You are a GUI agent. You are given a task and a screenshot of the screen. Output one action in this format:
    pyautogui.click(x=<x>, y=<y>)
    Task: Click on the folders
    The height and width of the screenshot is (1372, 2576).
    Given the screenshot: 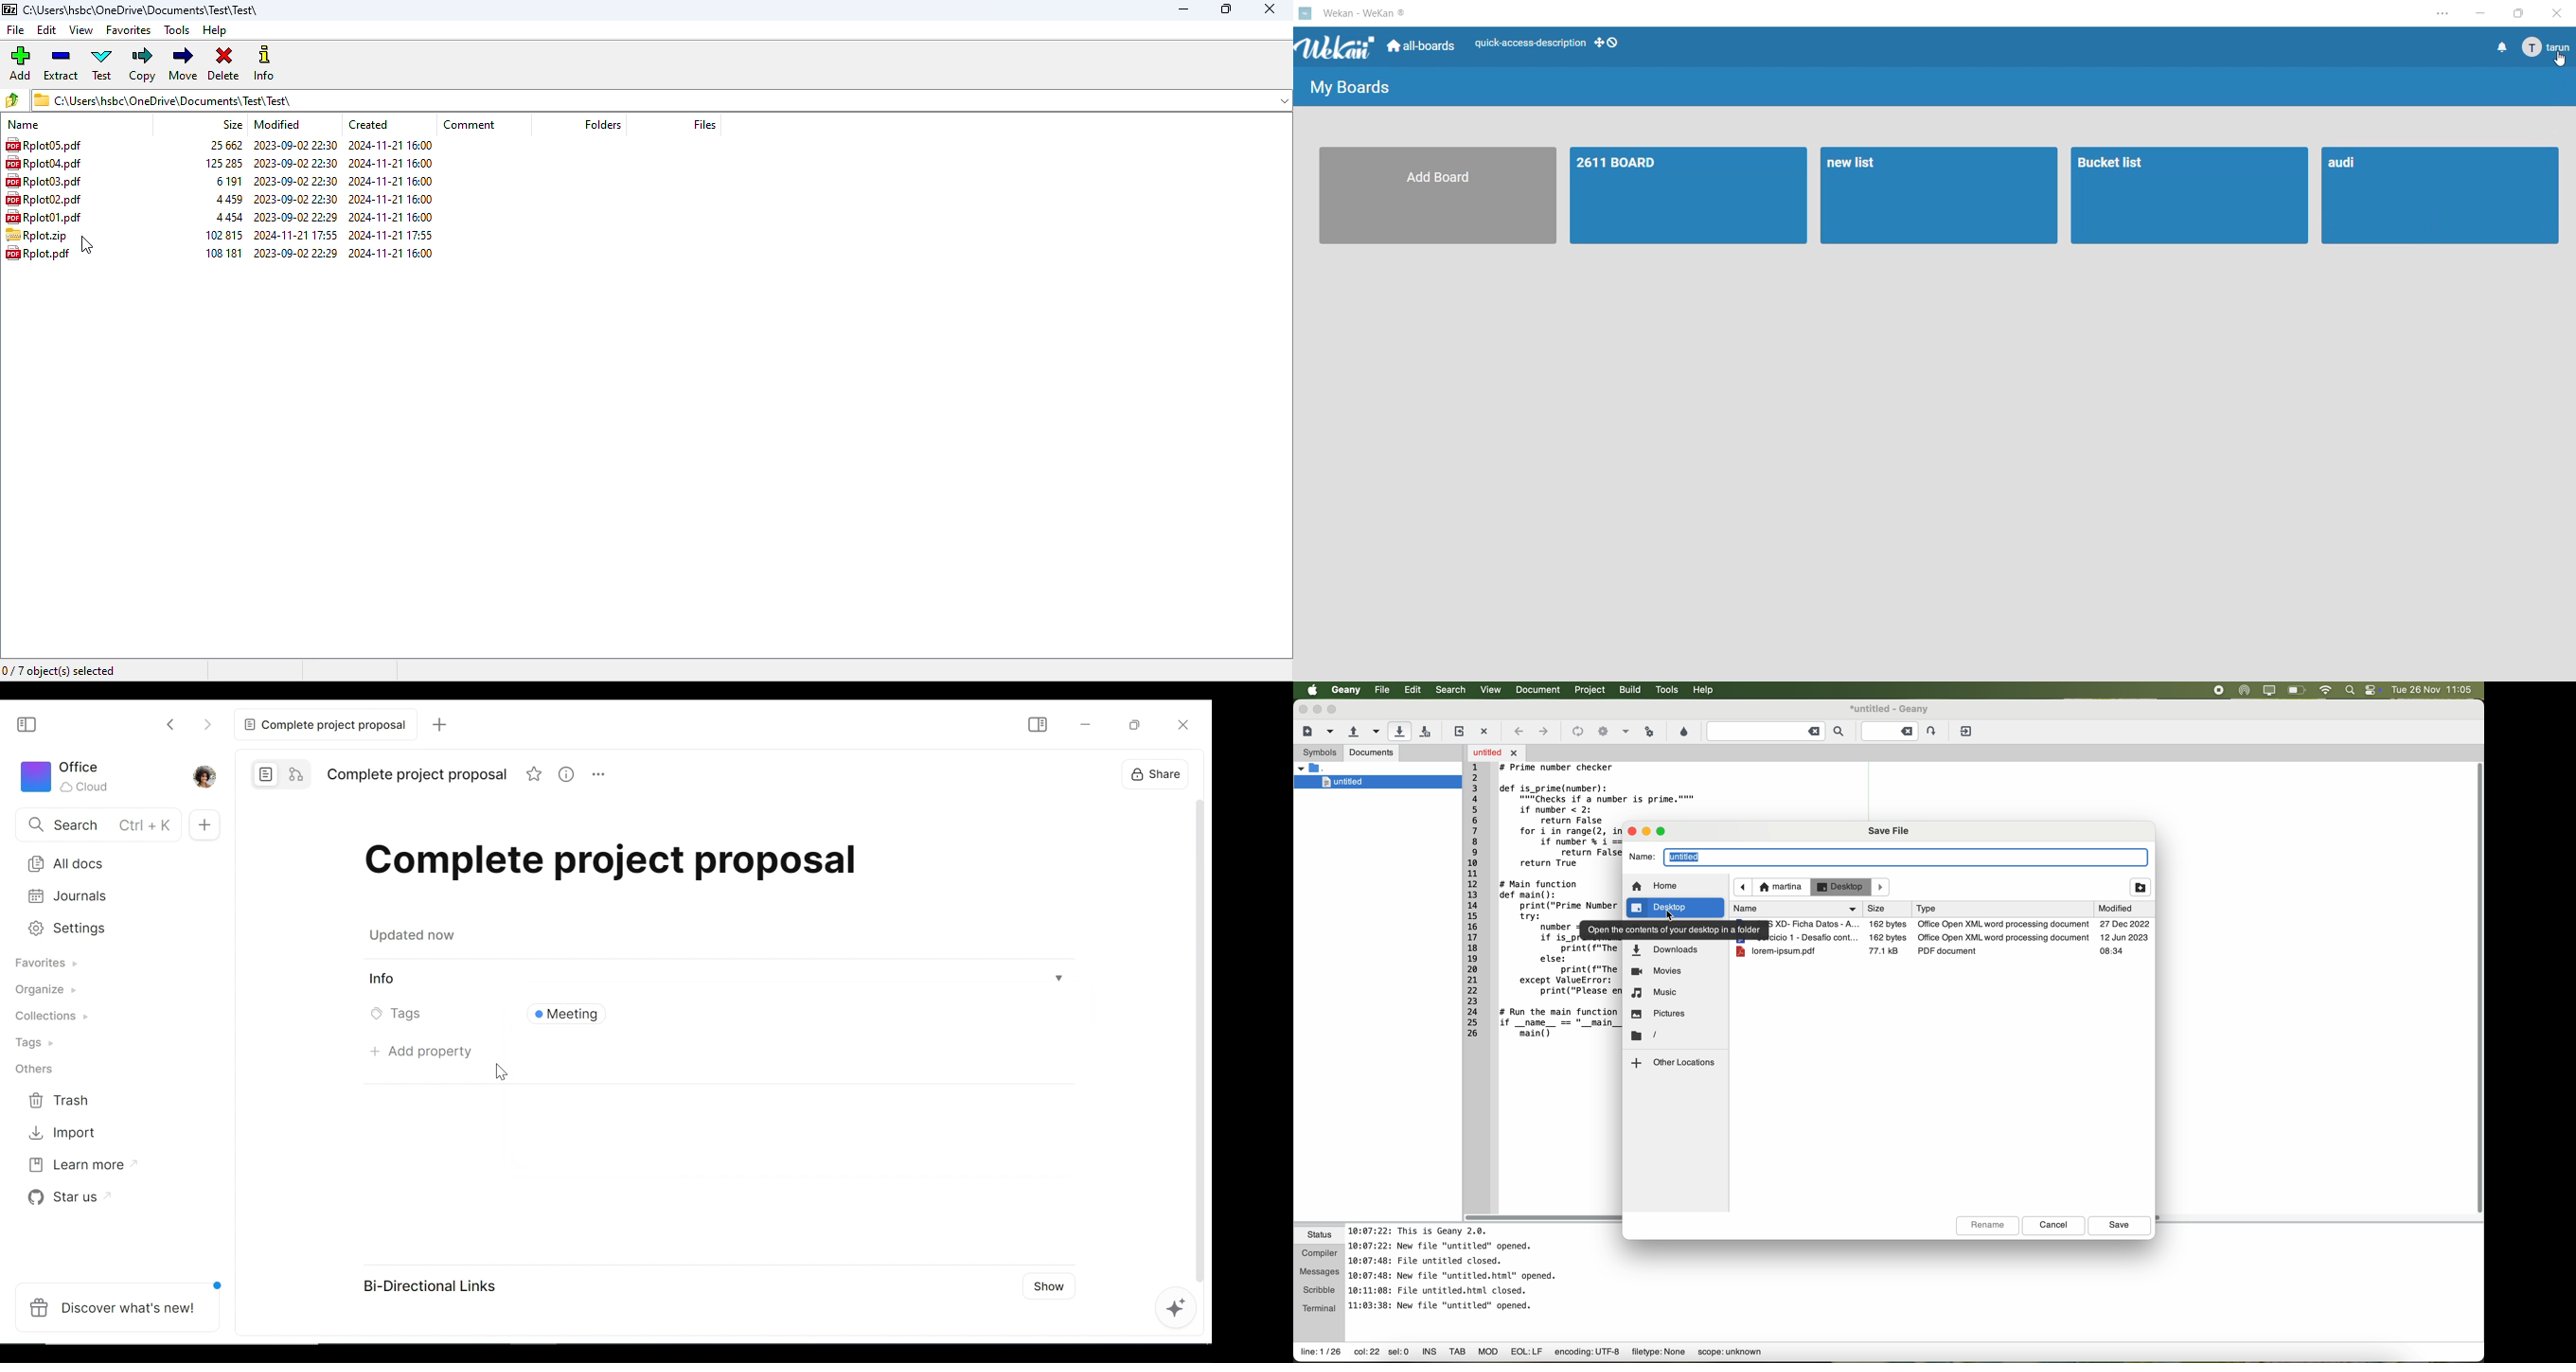 What is the action you would take?
    pyautogui.click(x=603, y=124)
    